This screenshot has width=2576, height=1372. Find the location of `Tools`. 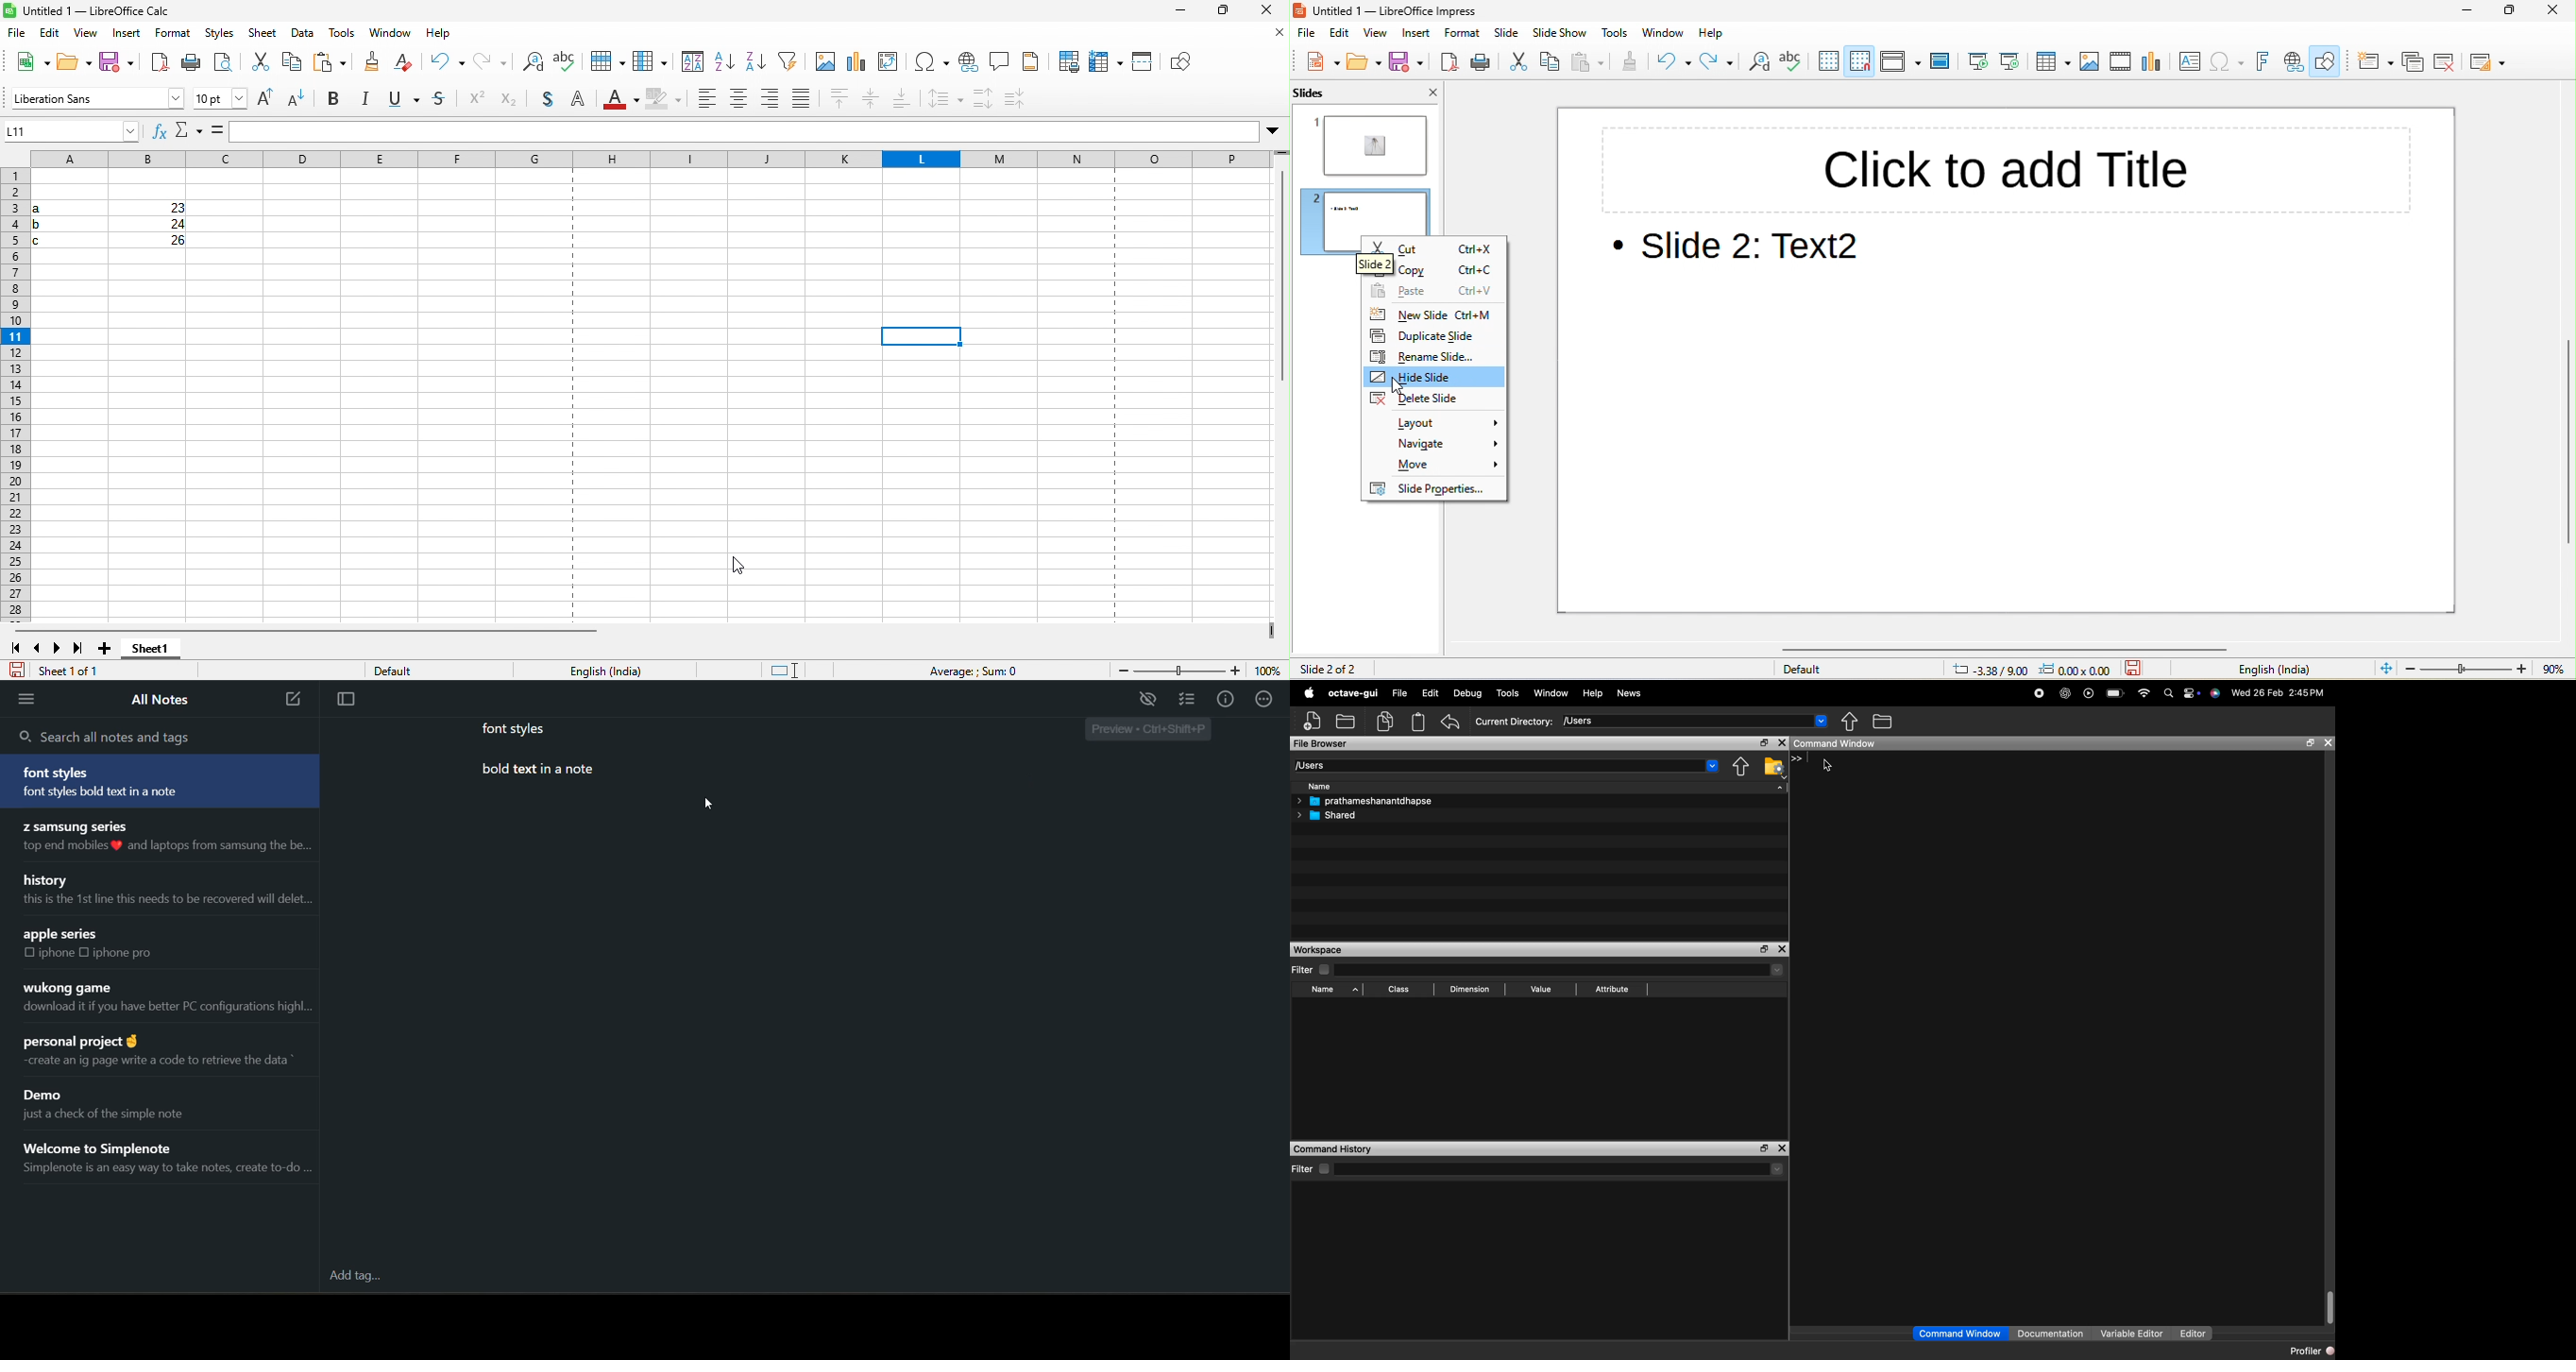

Tools is located at coordinates (1506, 692).